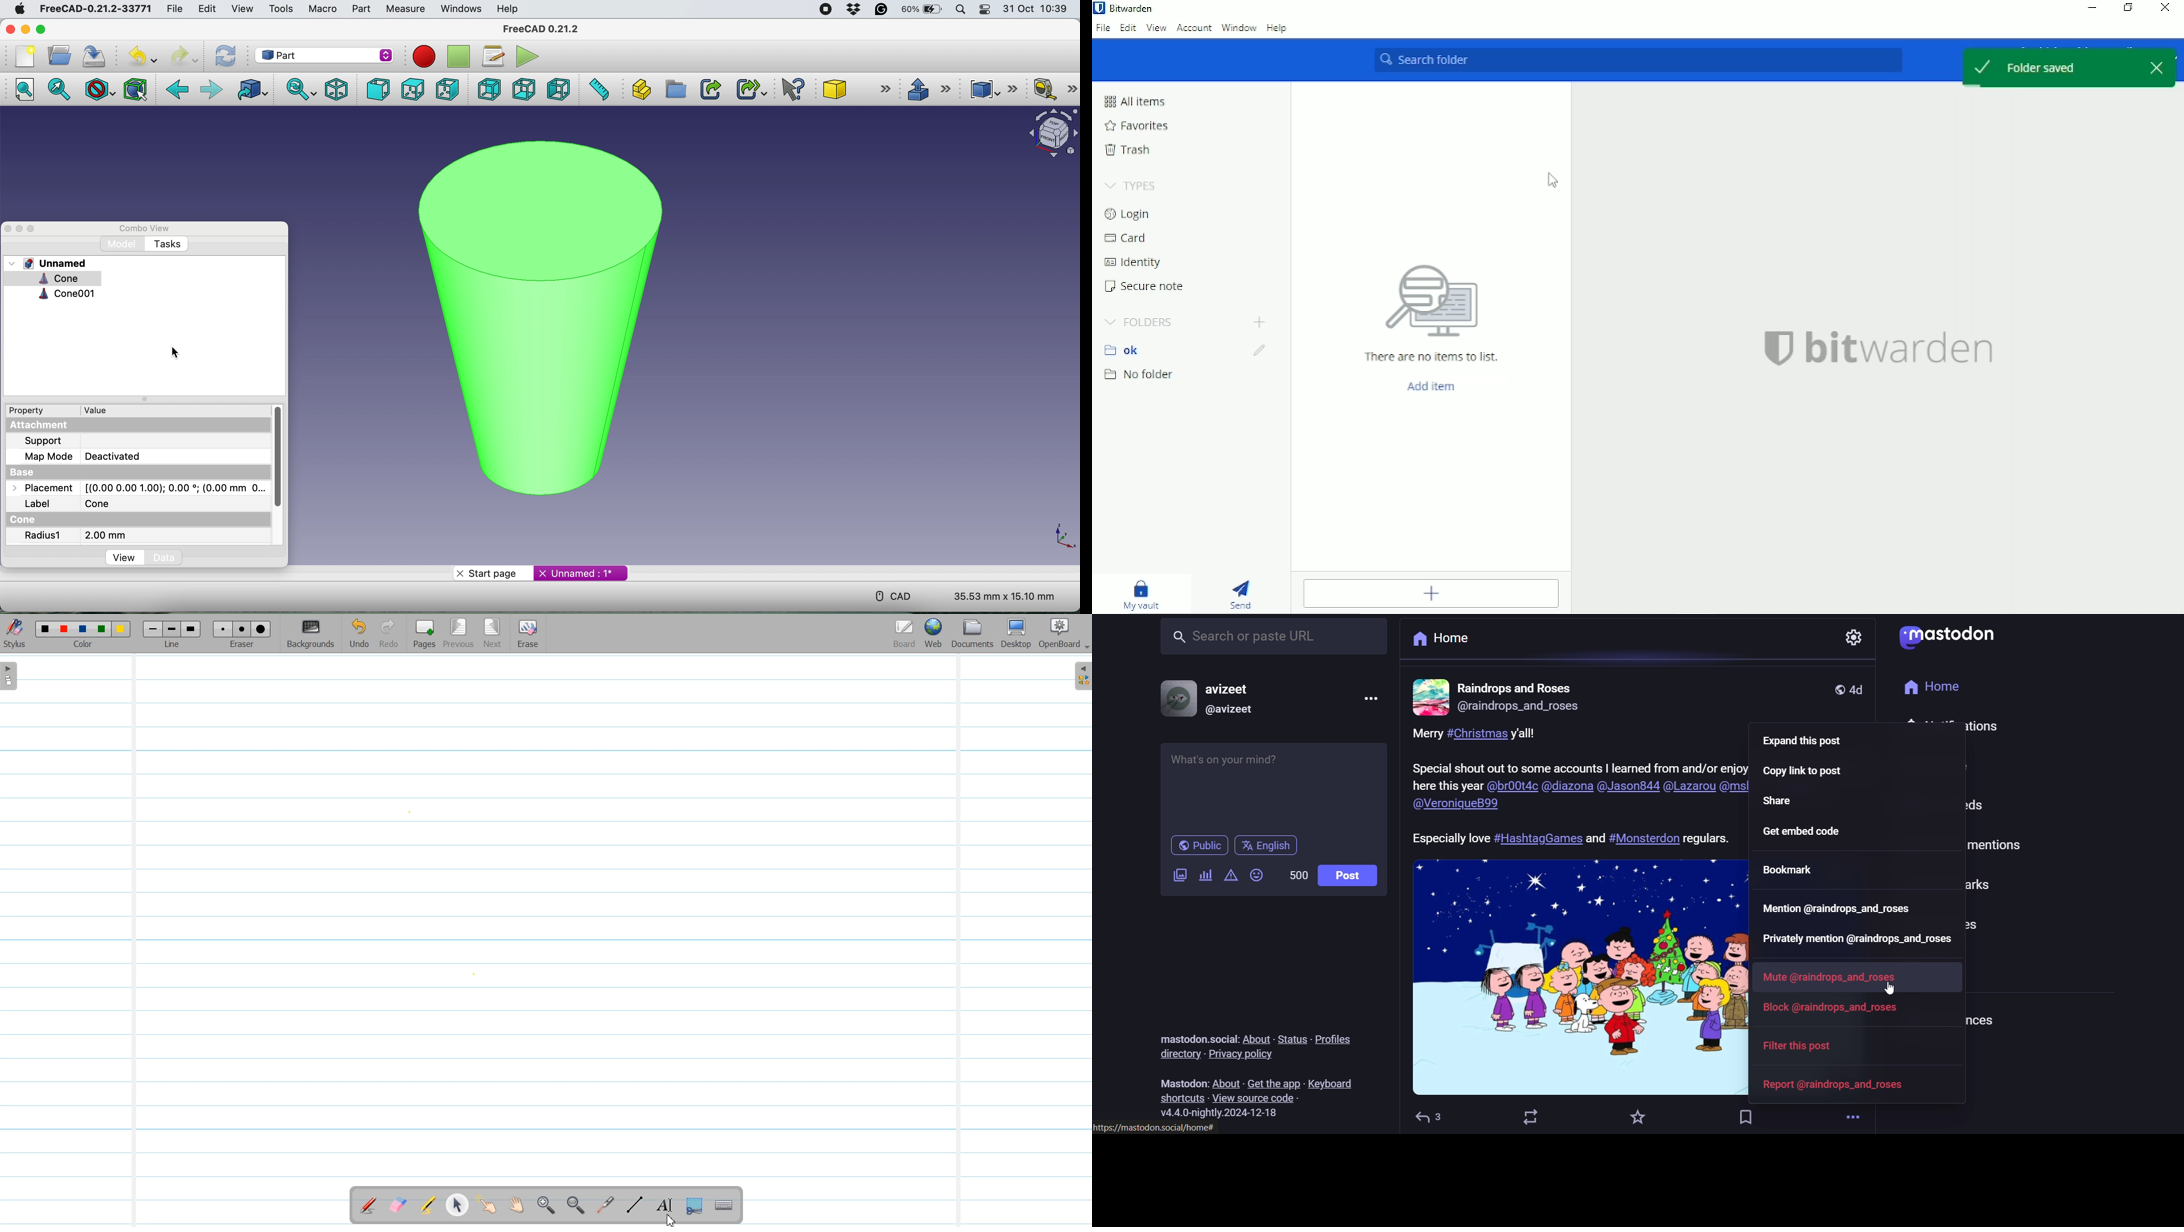 Image resolution: width=2184 pixels, height=1232 pixels. What do you see at coordinates (1177, 876) in the screenshot?
I see `add image` at bounding box center [1177, 876].